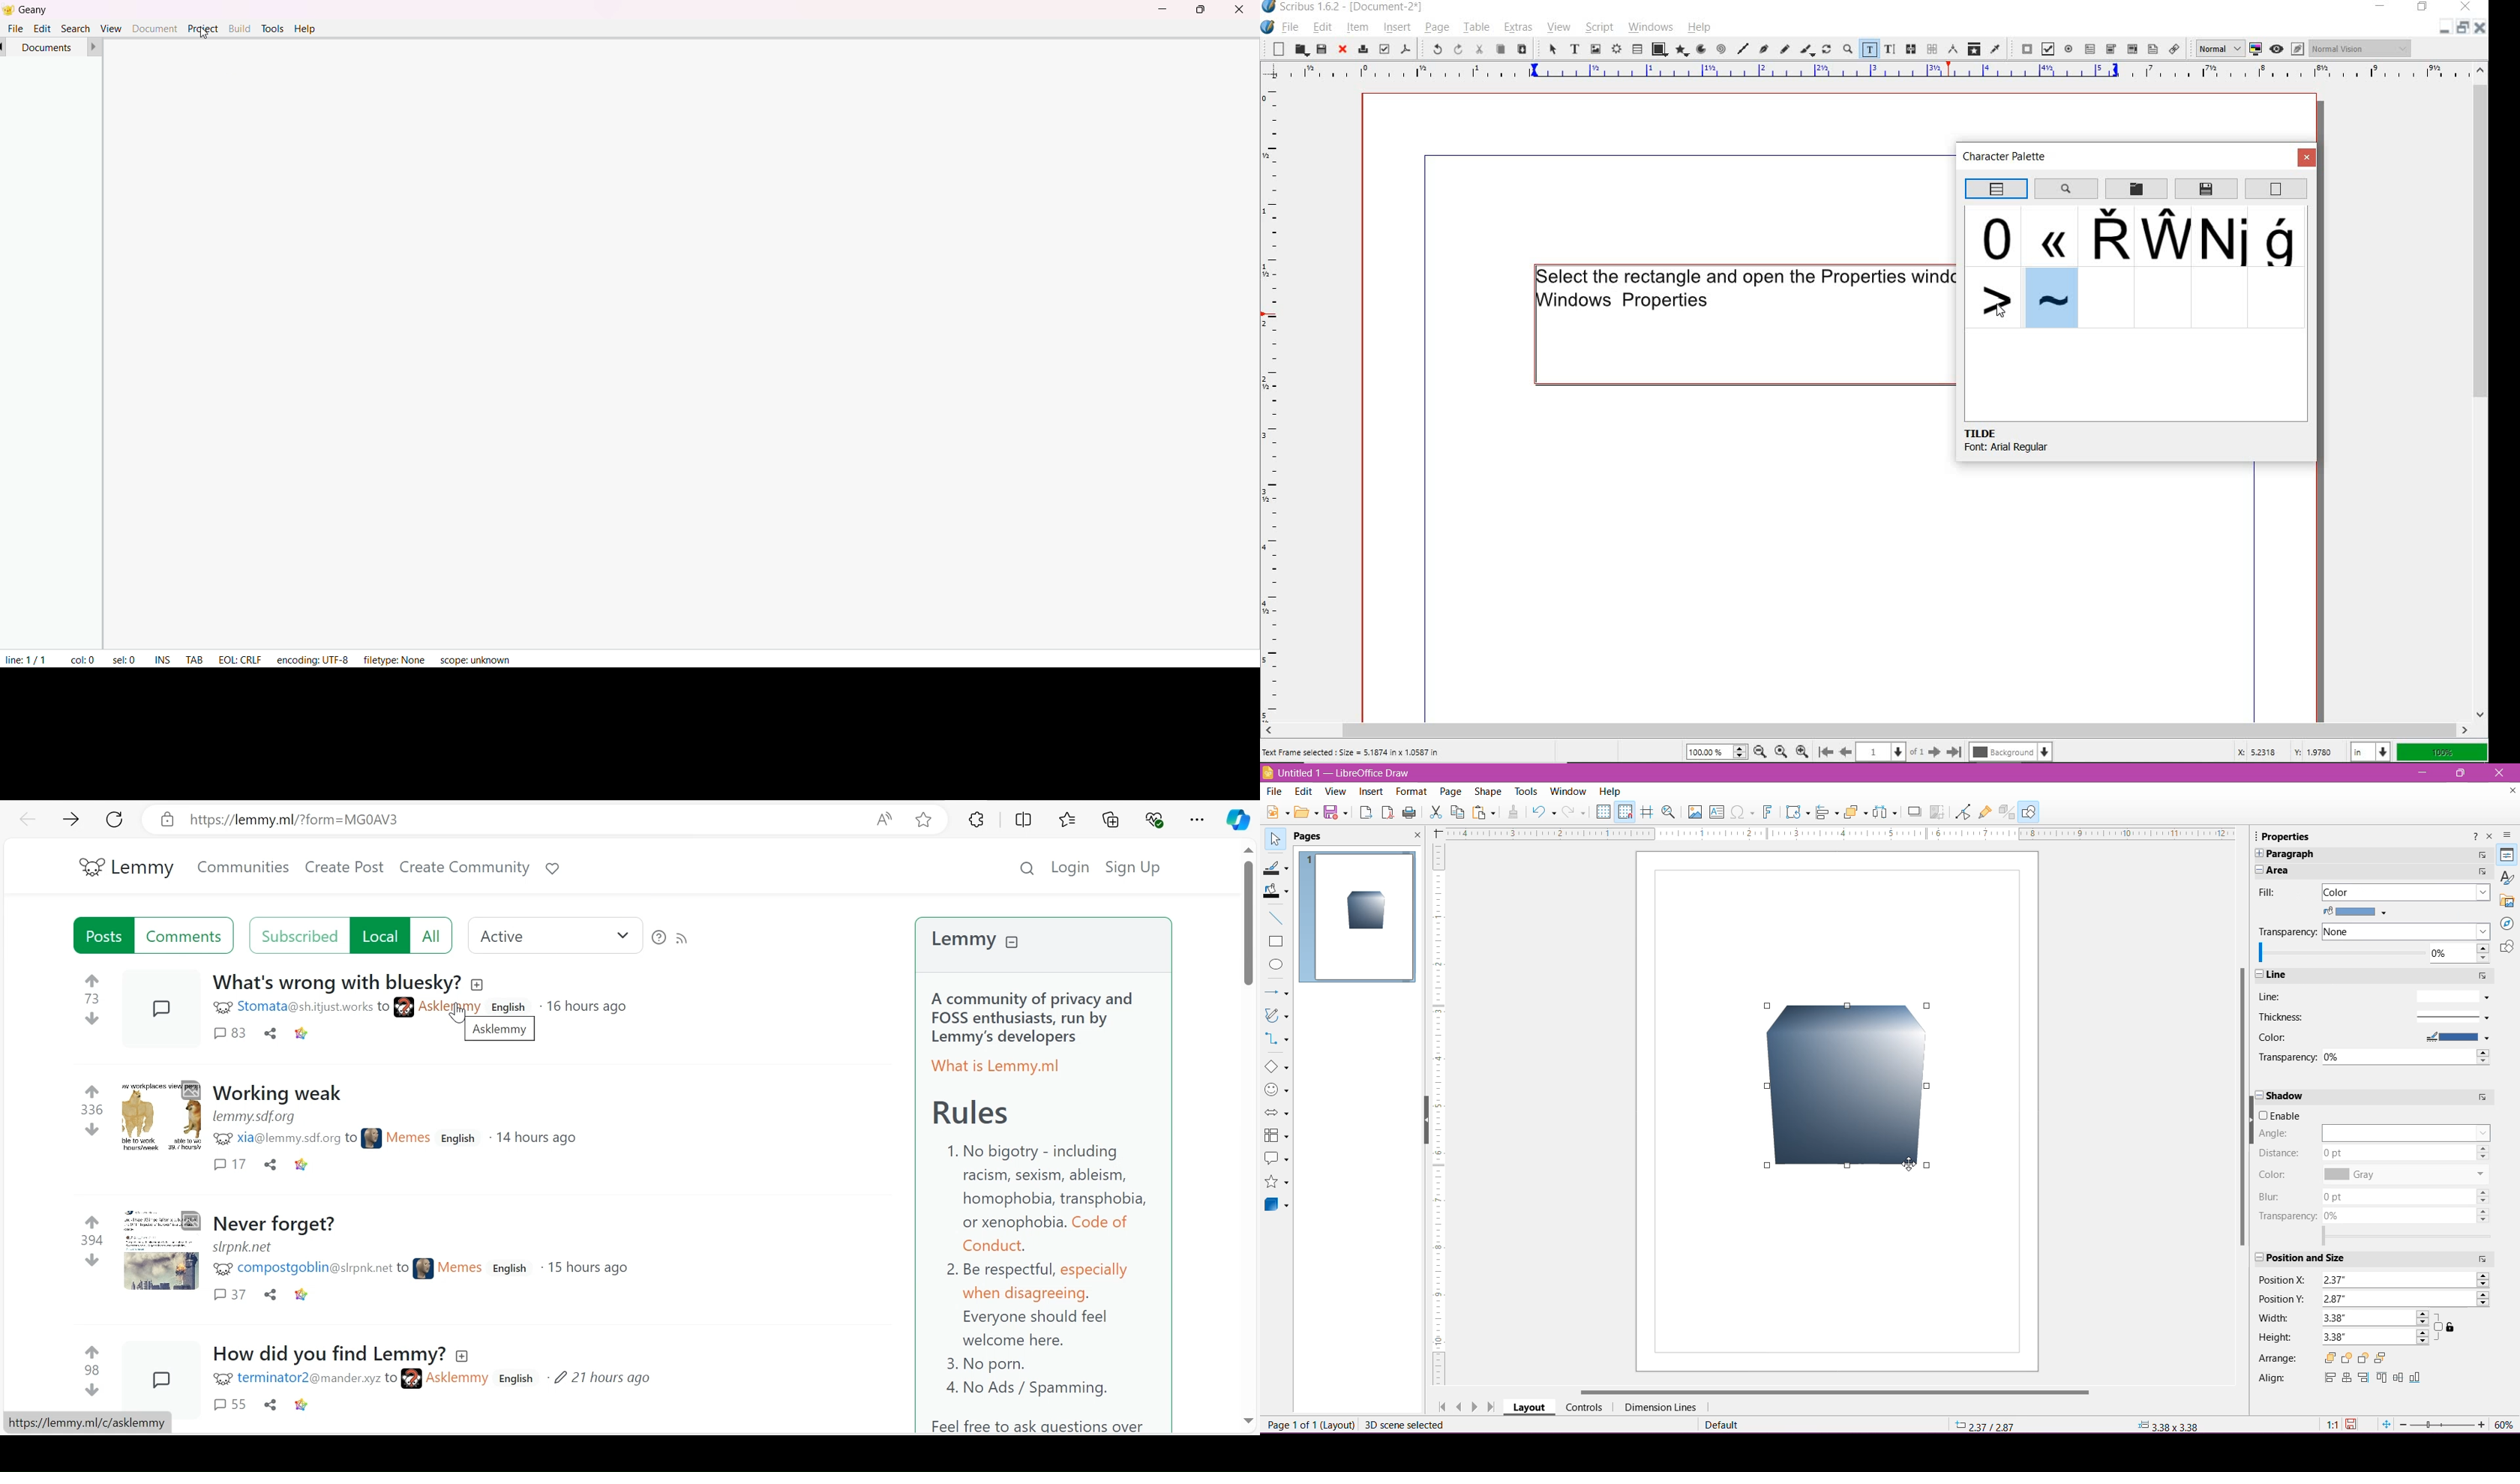  Describe the element at coordinates (2271, 996) in the screenshot. I see `Line` at that location.